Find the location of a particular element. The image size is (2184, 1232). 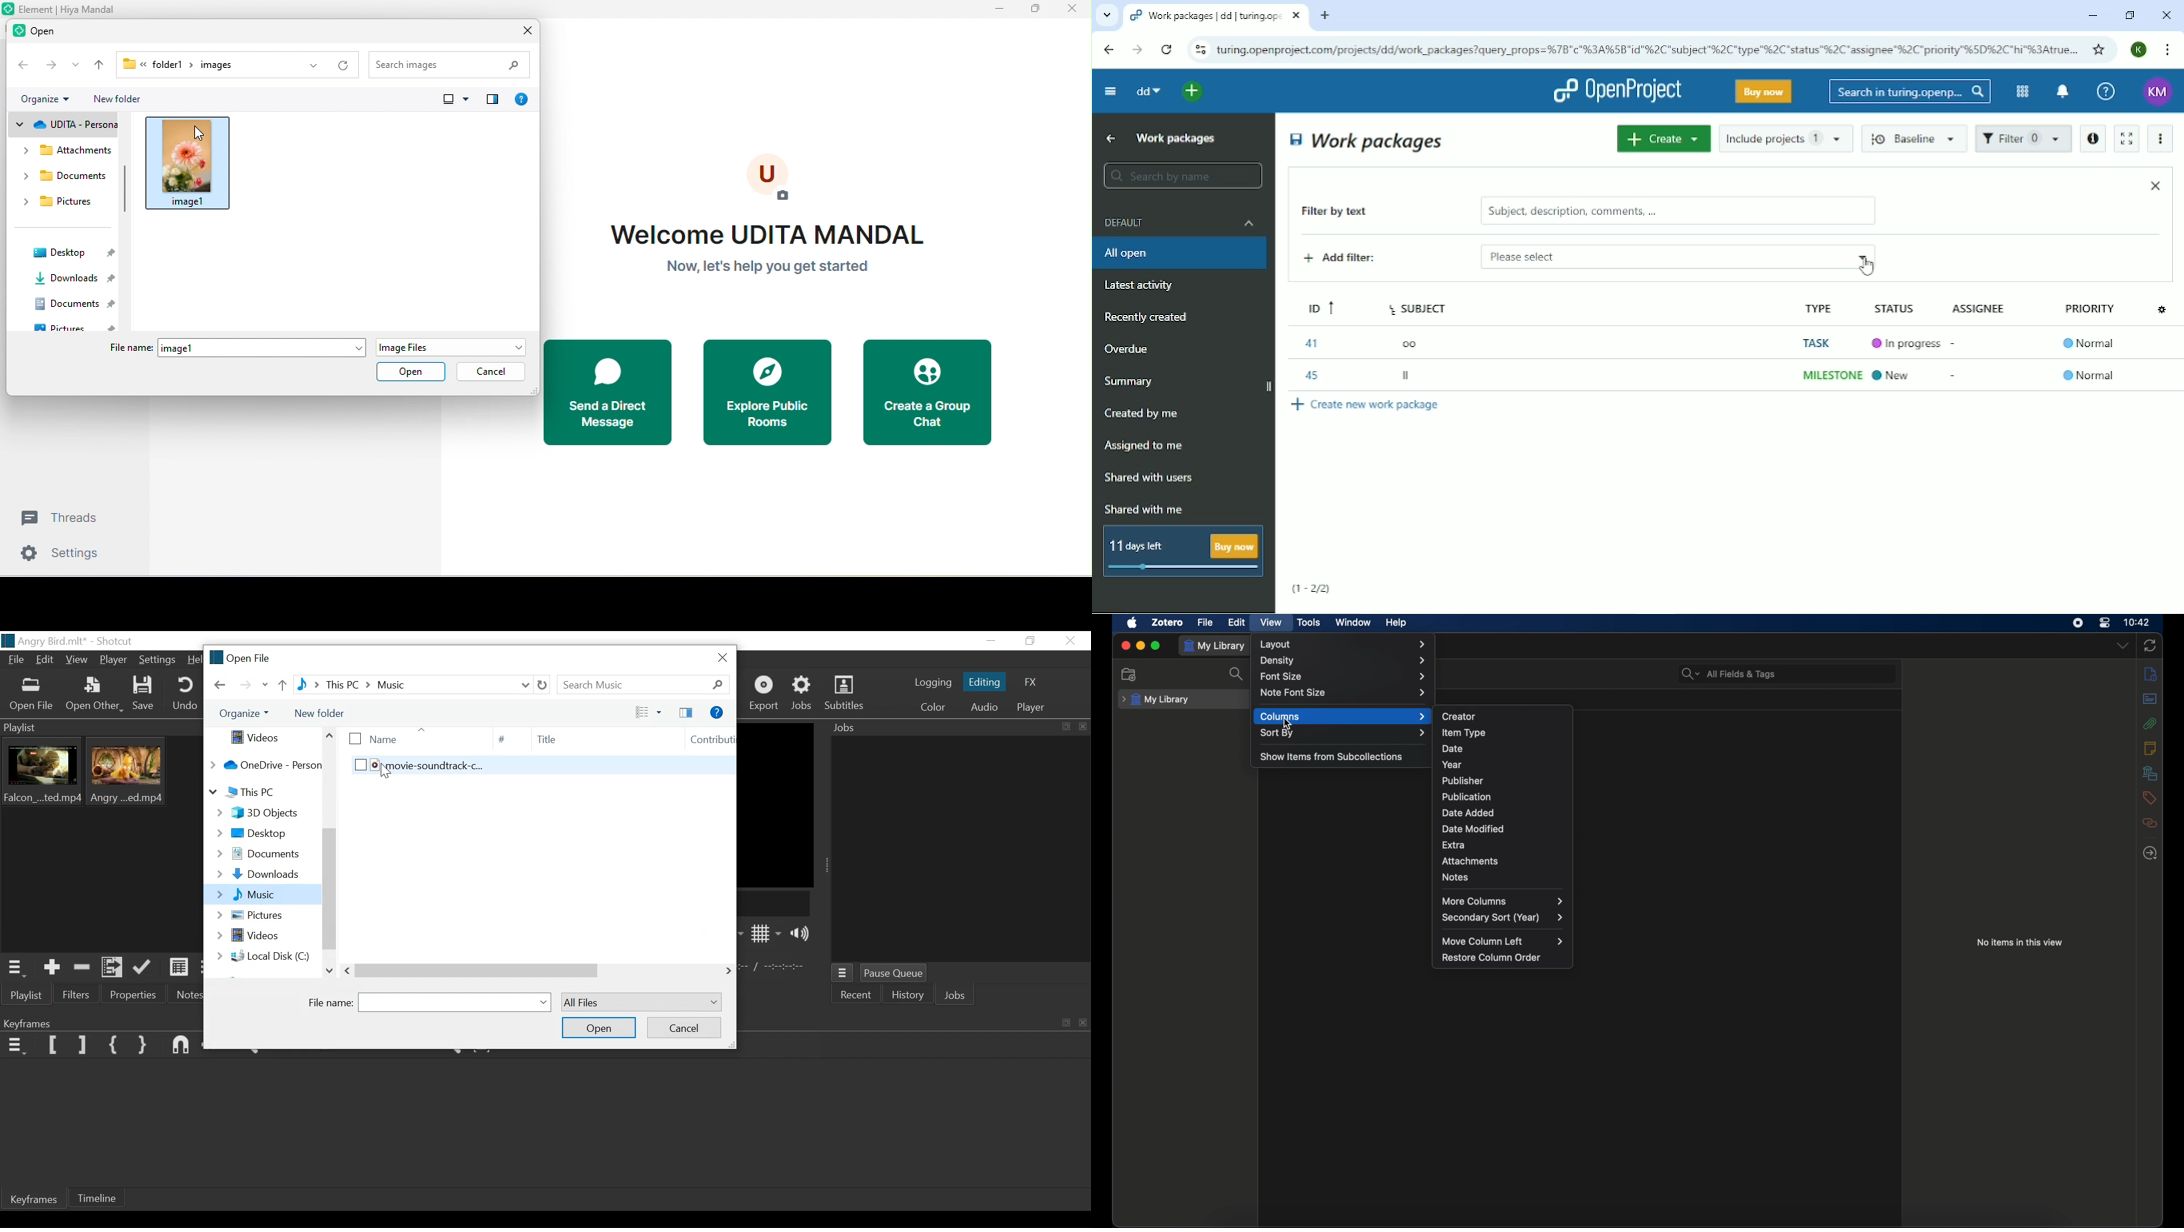

attachments is located at coordinates (2151, 724).